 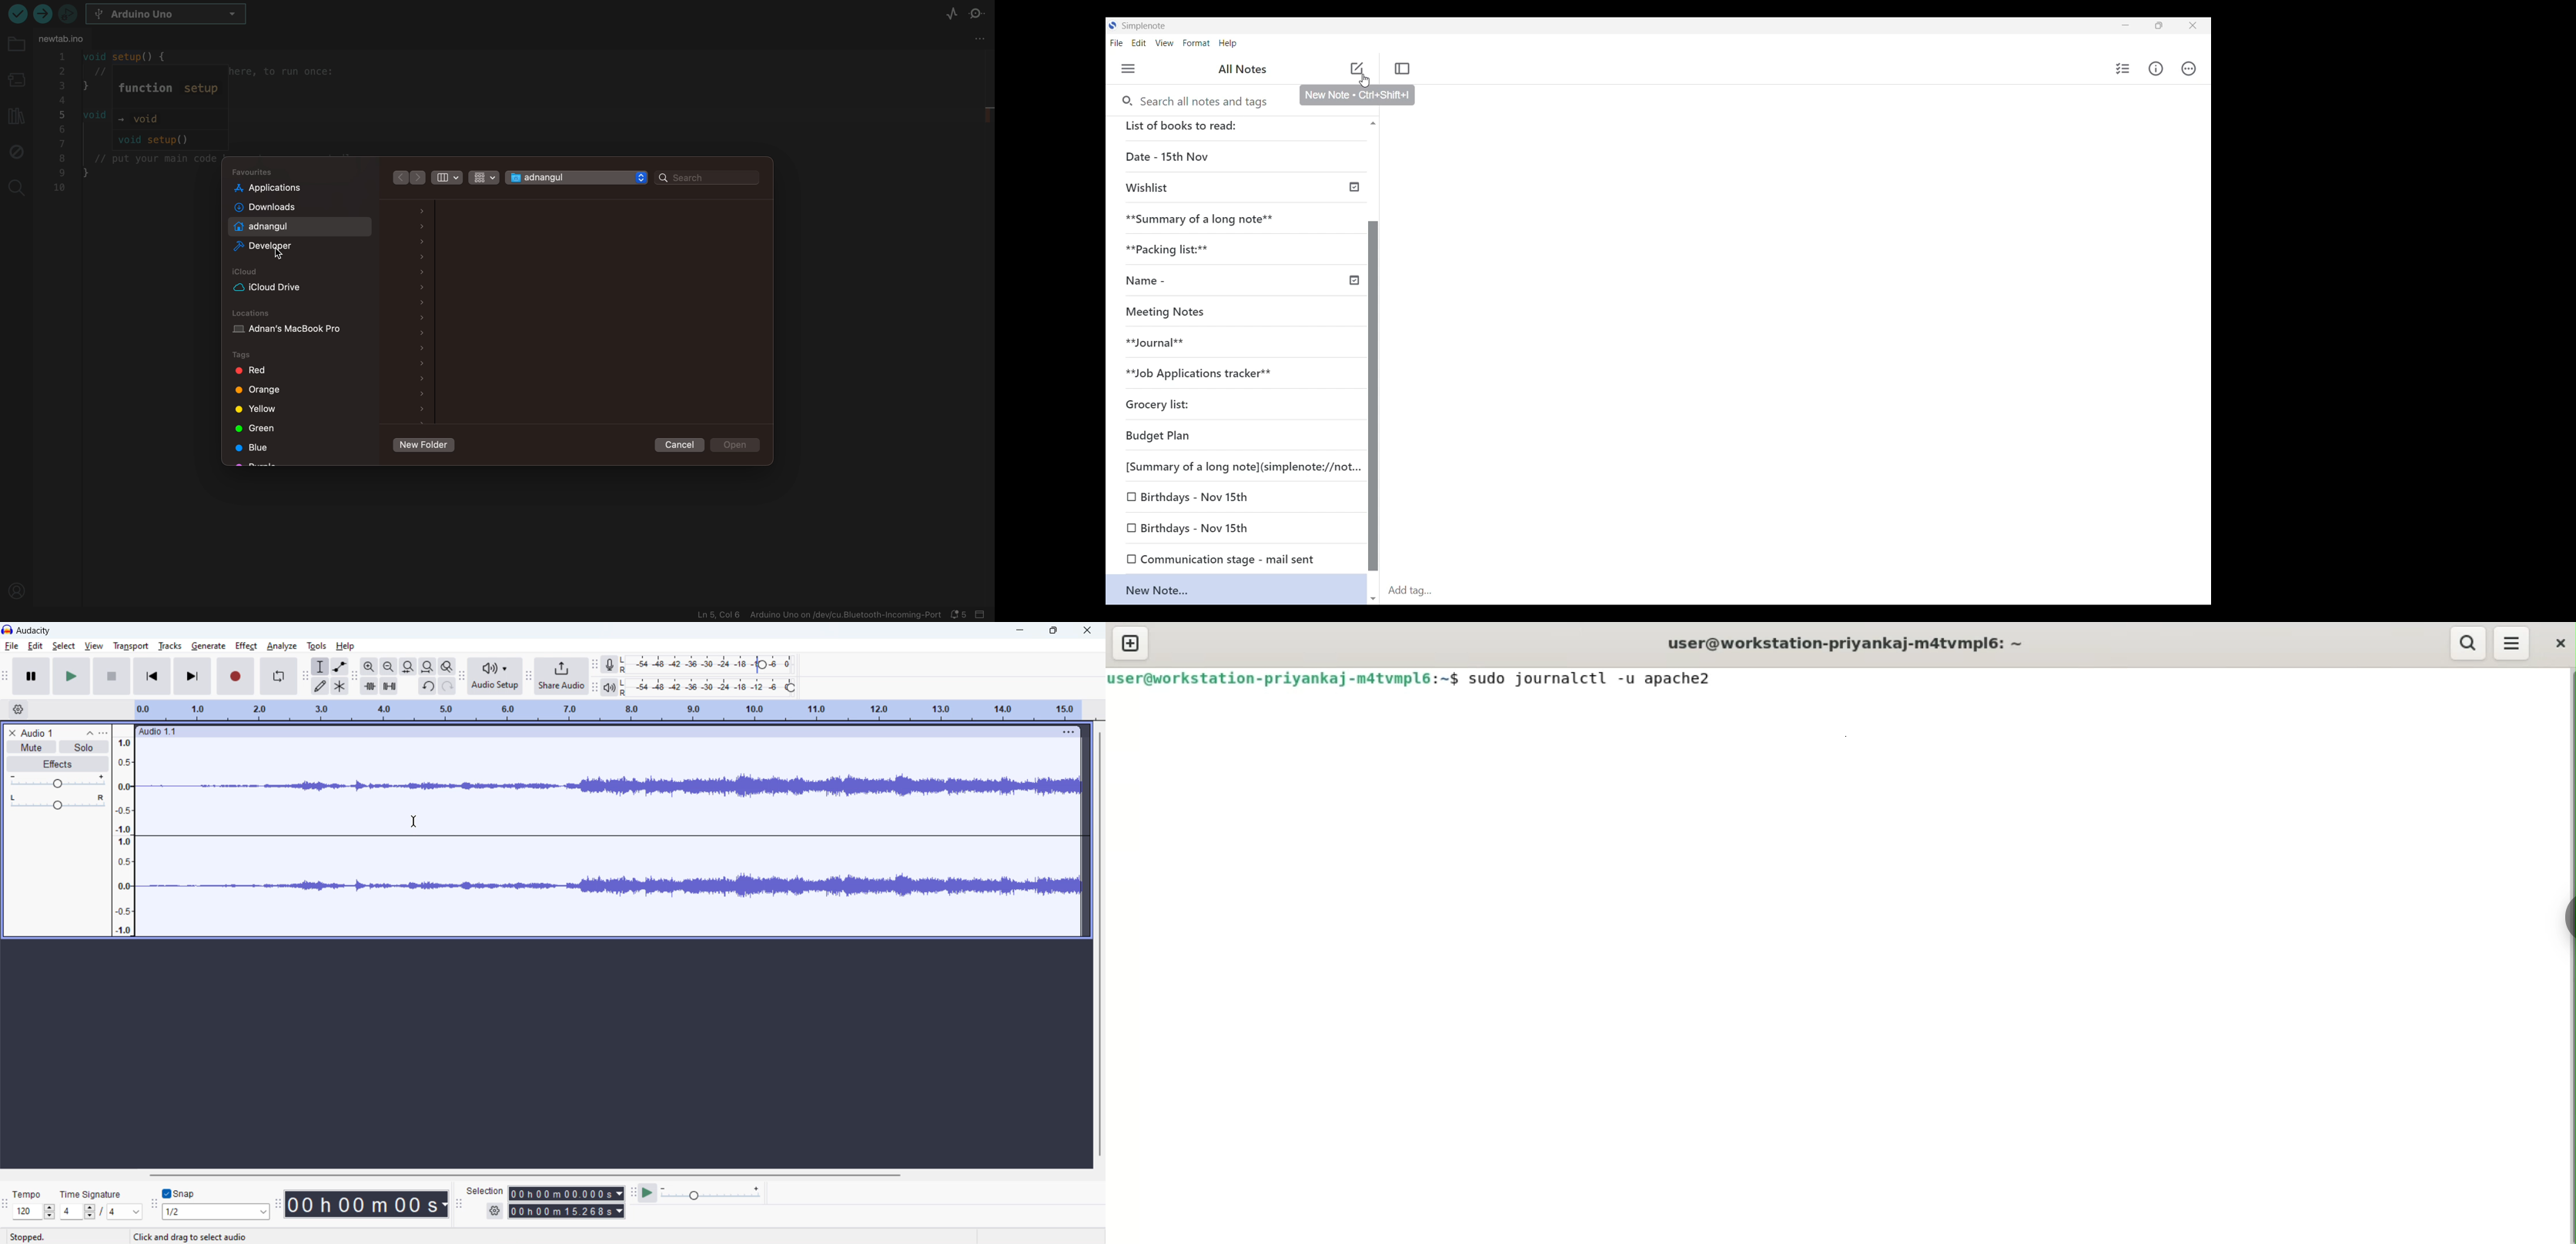 What do you see at coordinates (1053, 631) in the screenshot?
I see `maximize` at bounding box center [1053, 631].